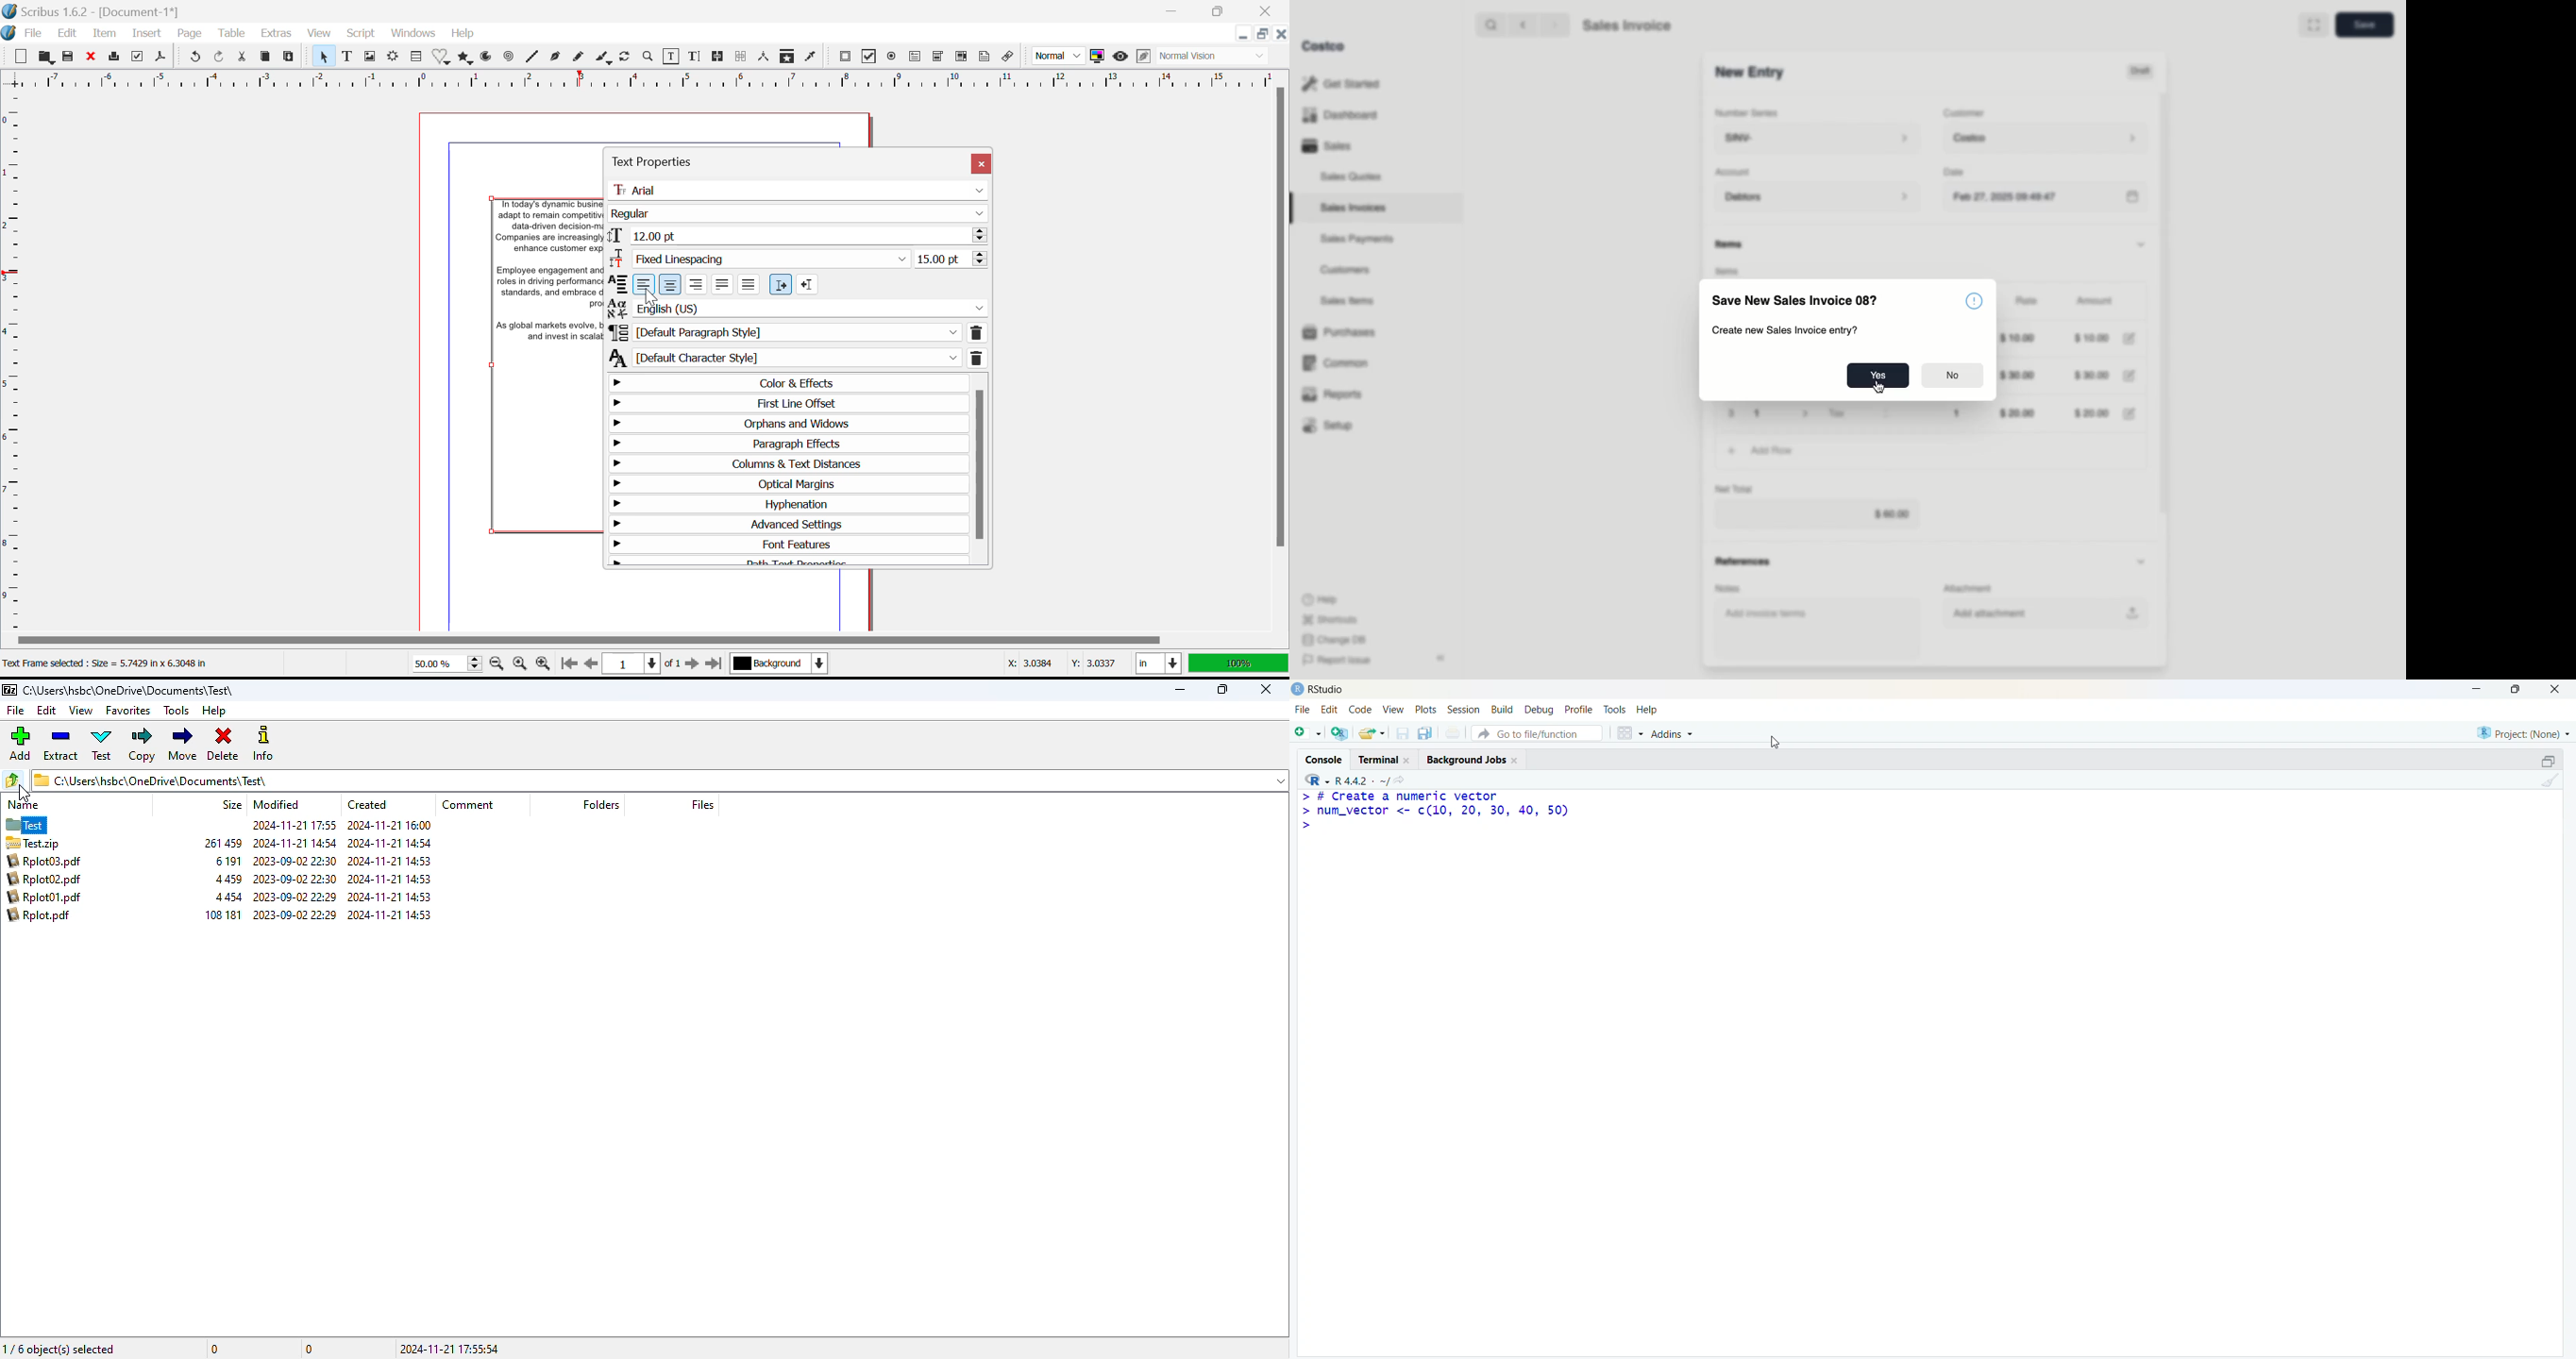 The image size is (2576, 1372). Describe the element at coordinates (396, 56) in the screenshot. I see `Render Frame` at that location.